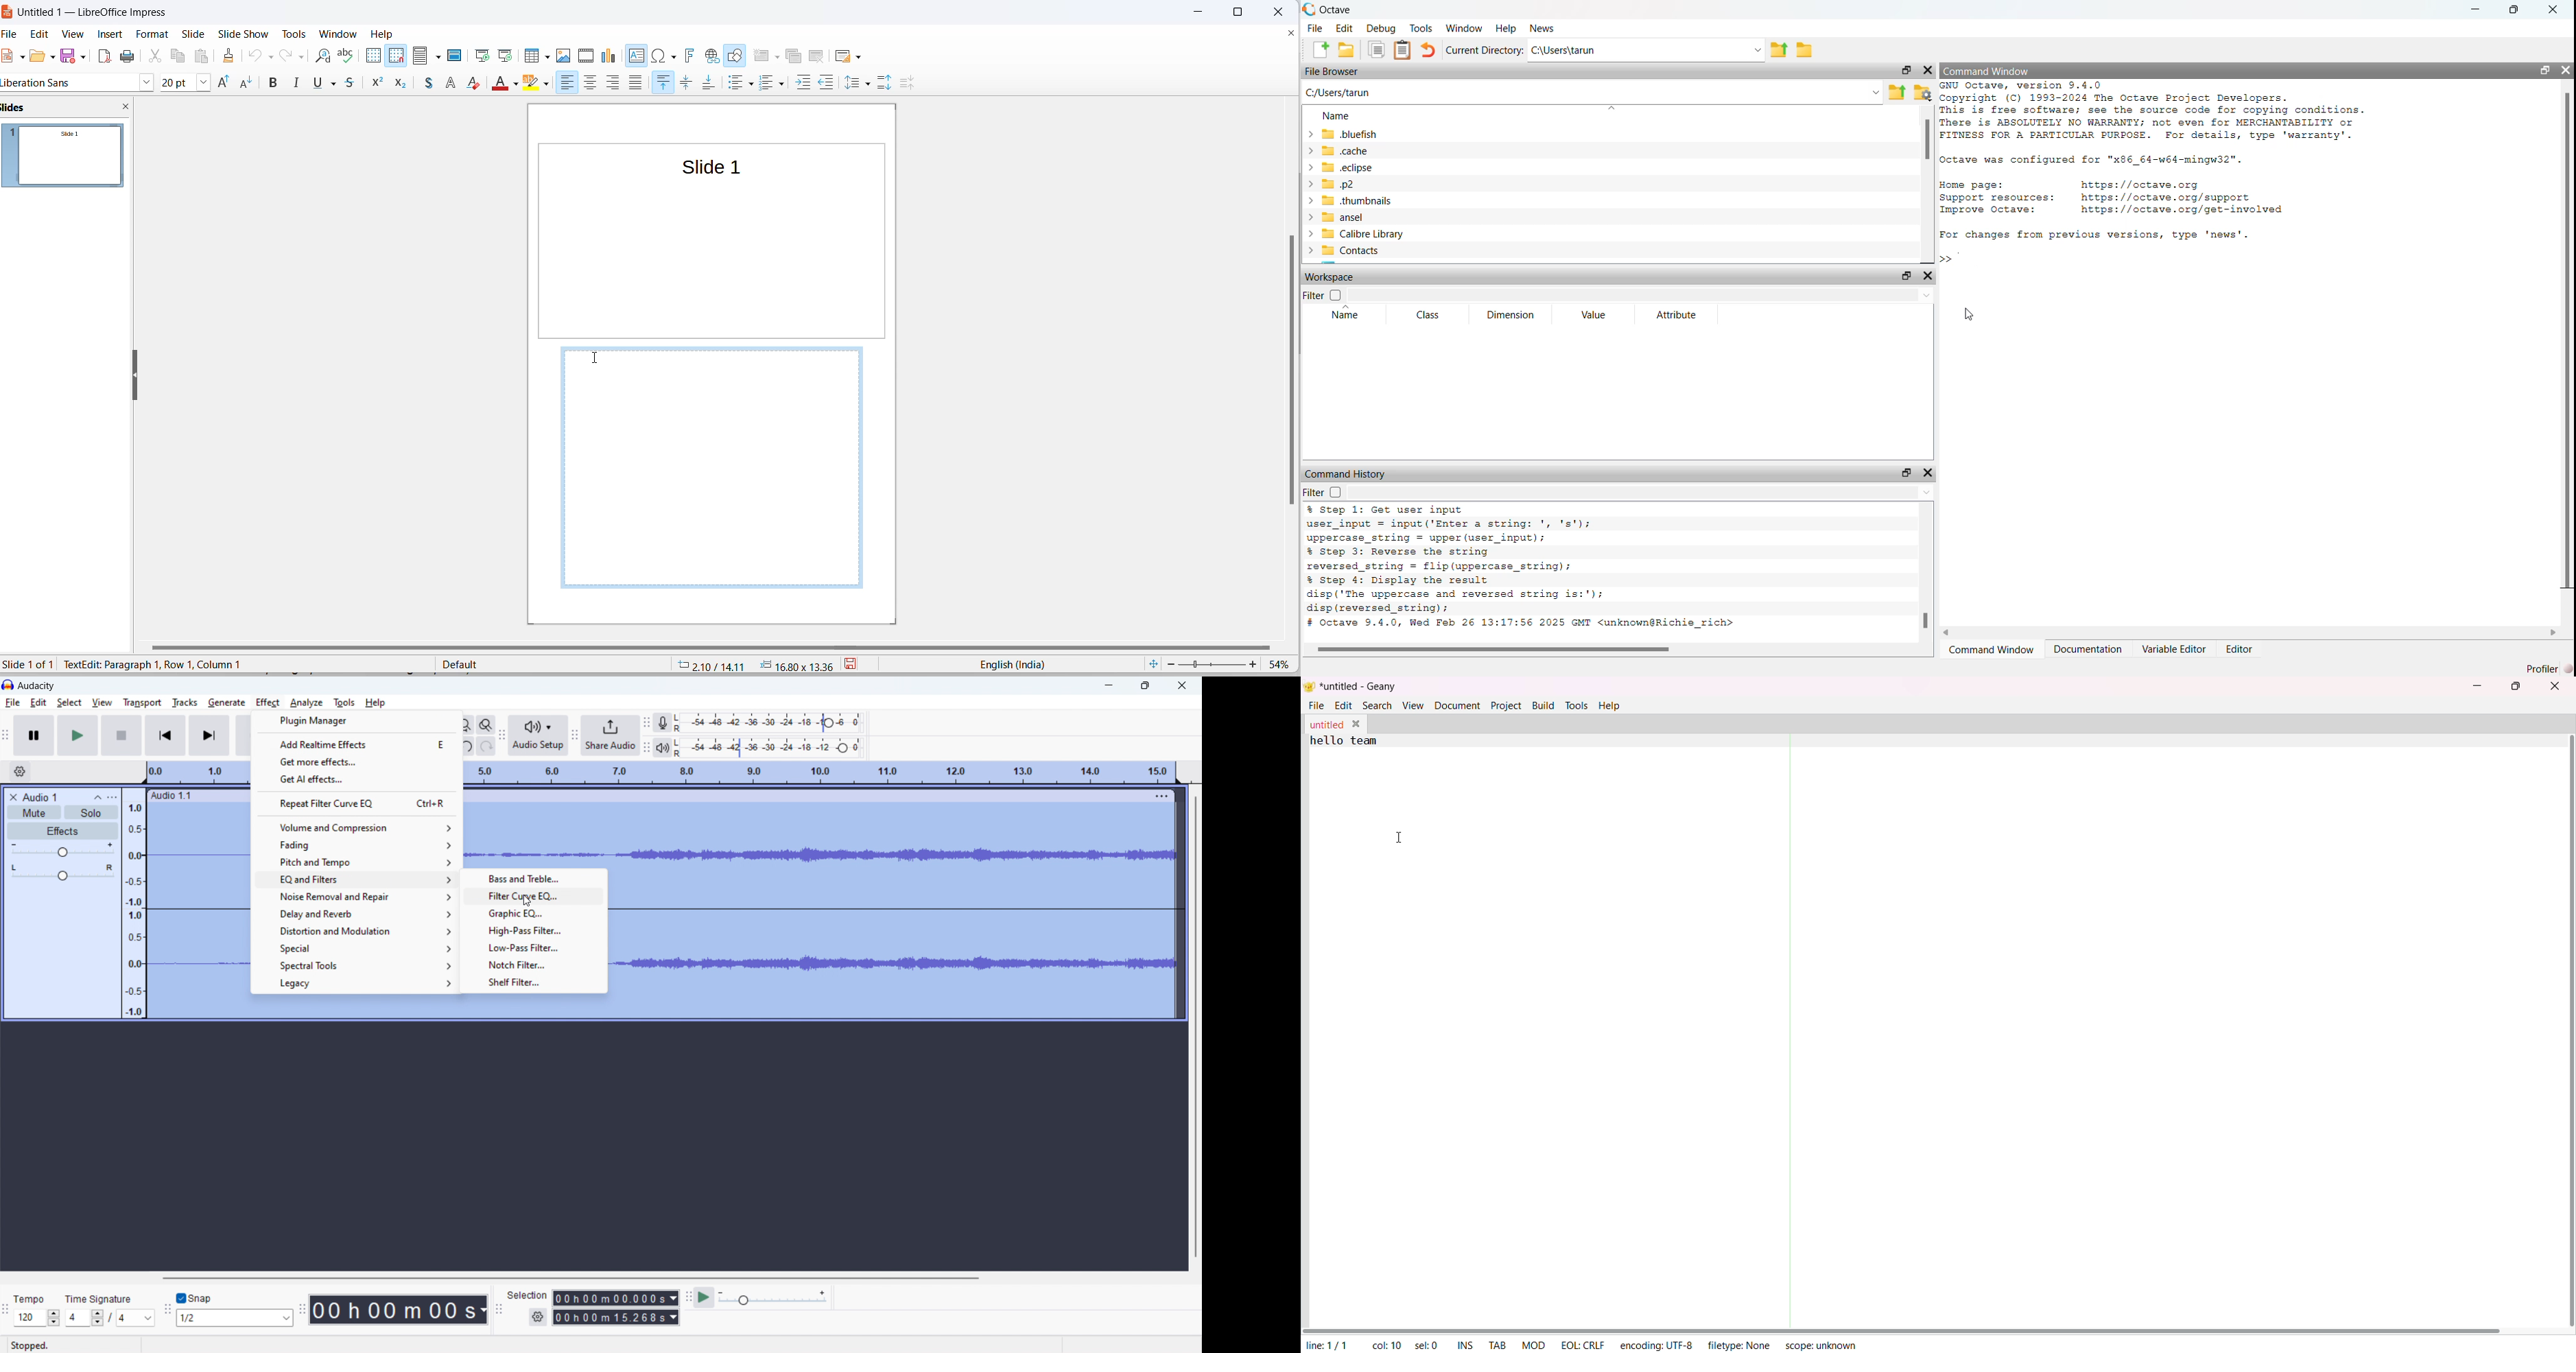  Describe the element at coordinates (41, 81) in the screenshot. I see `liberation sans` at that location.